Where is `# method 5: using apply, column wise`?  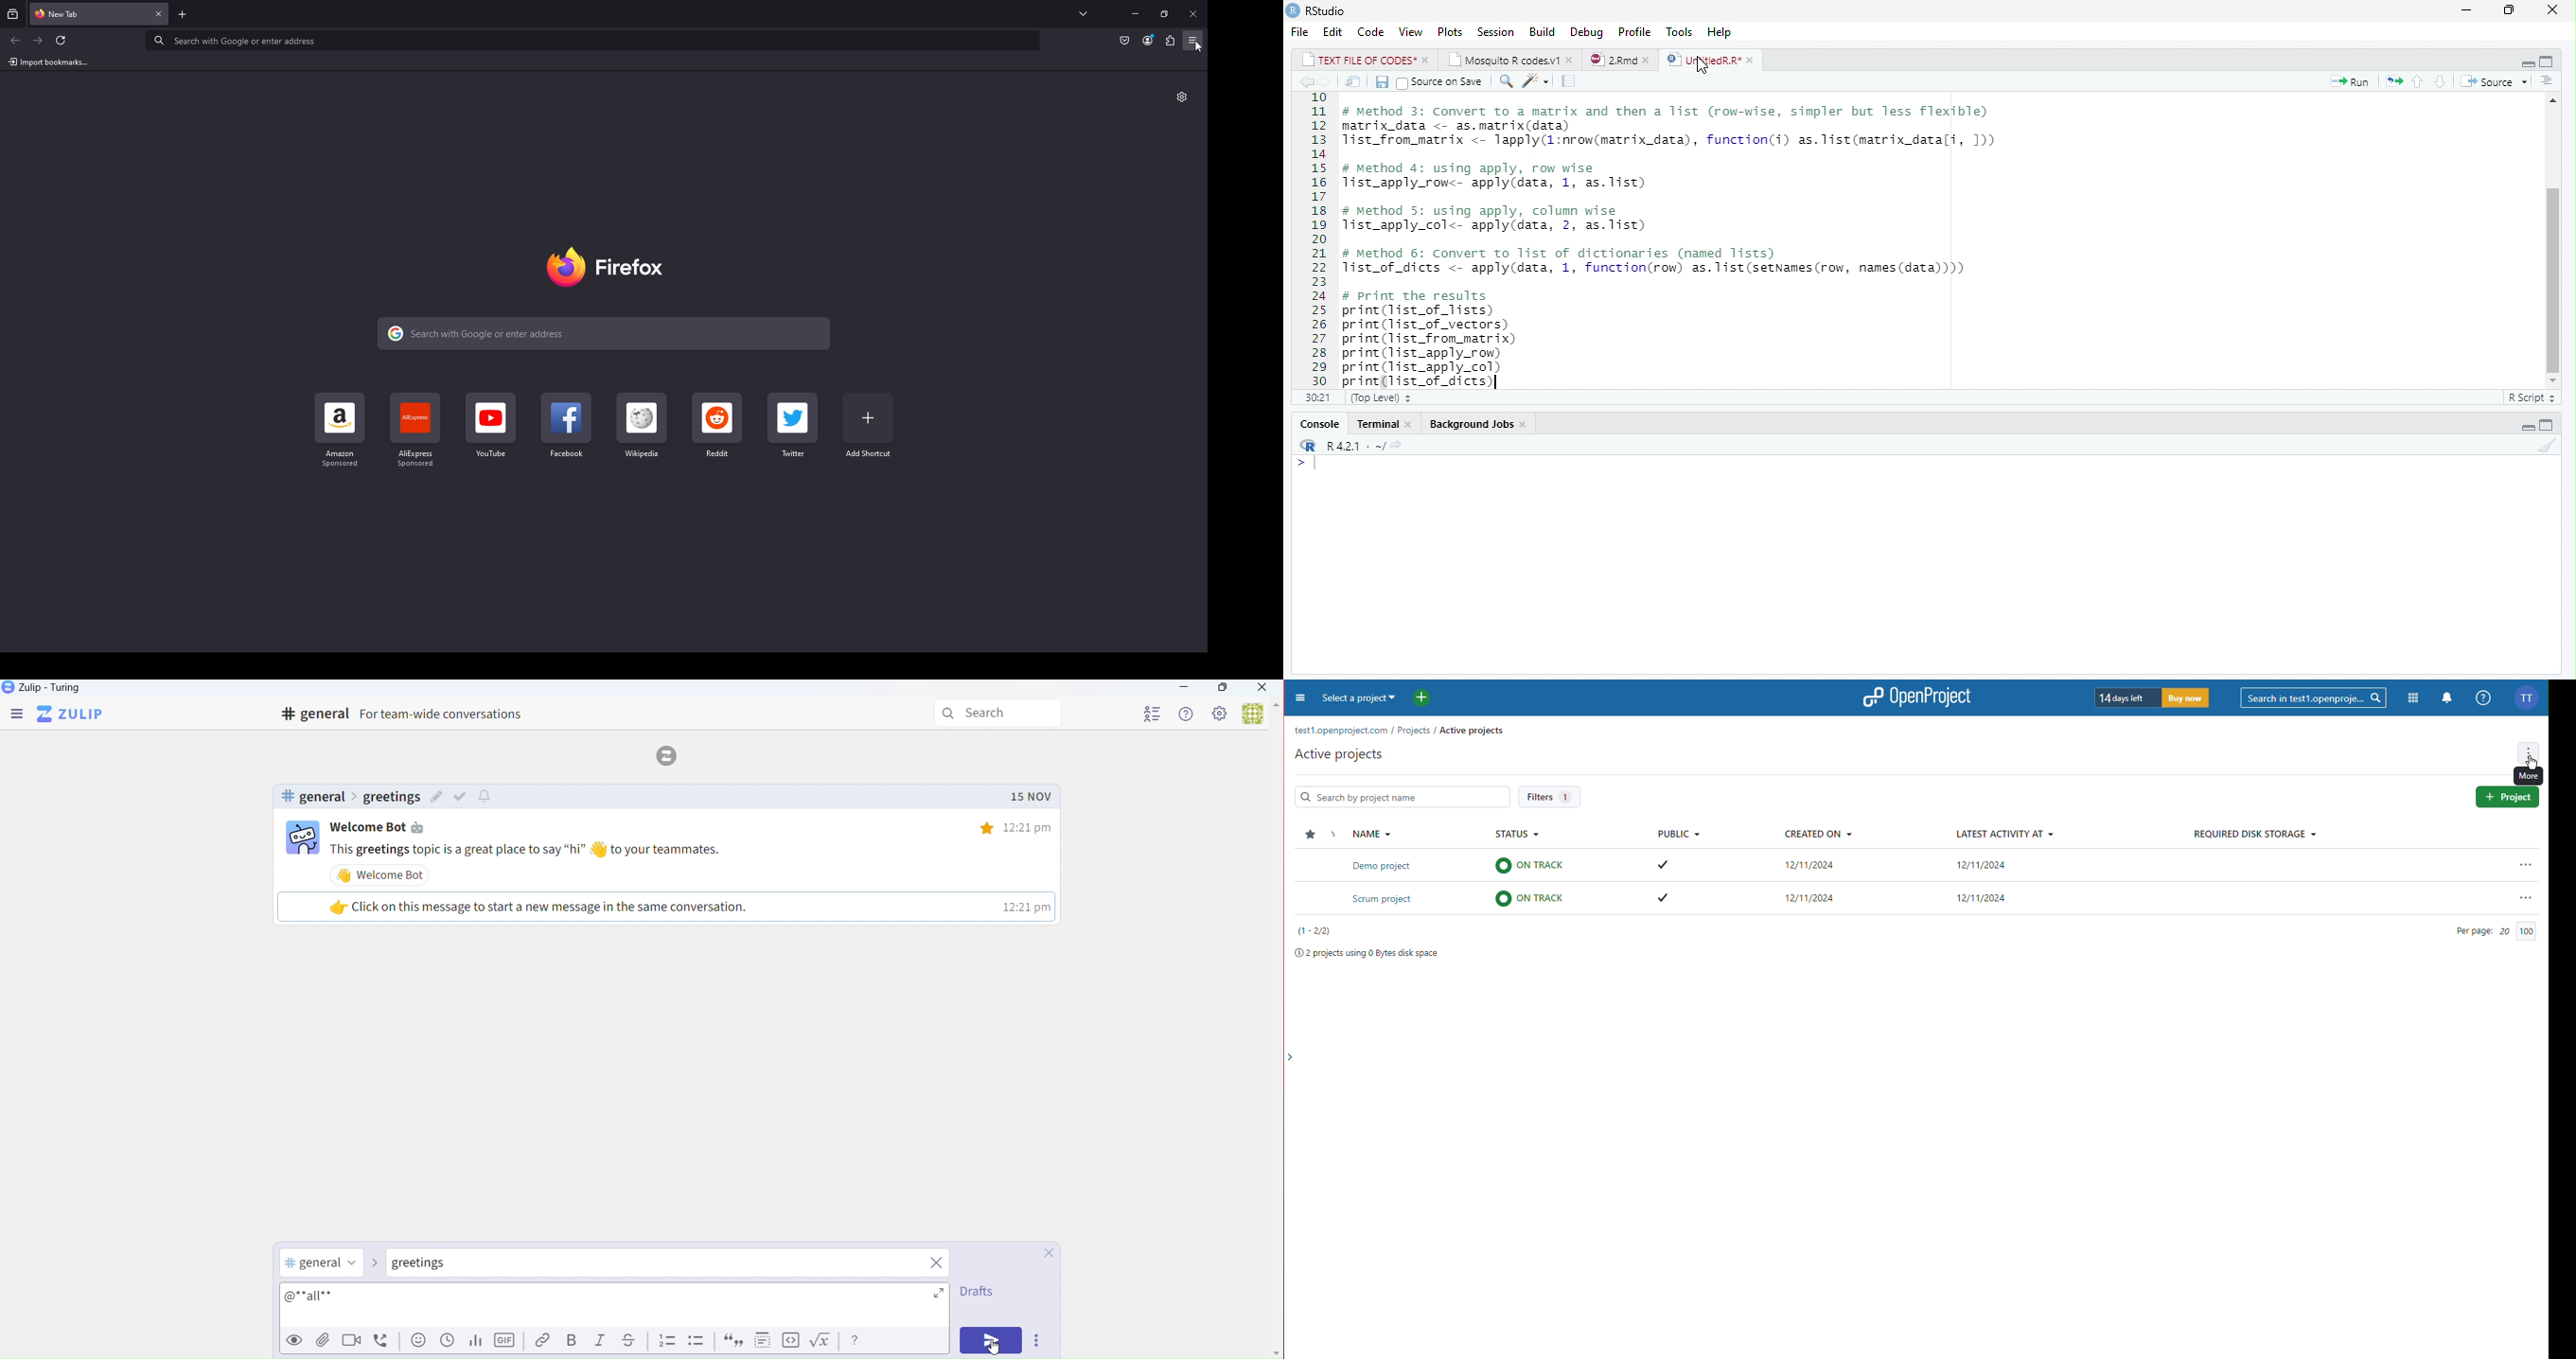
# method 5: using apply, column wise is located at coordinates (1503, 211).